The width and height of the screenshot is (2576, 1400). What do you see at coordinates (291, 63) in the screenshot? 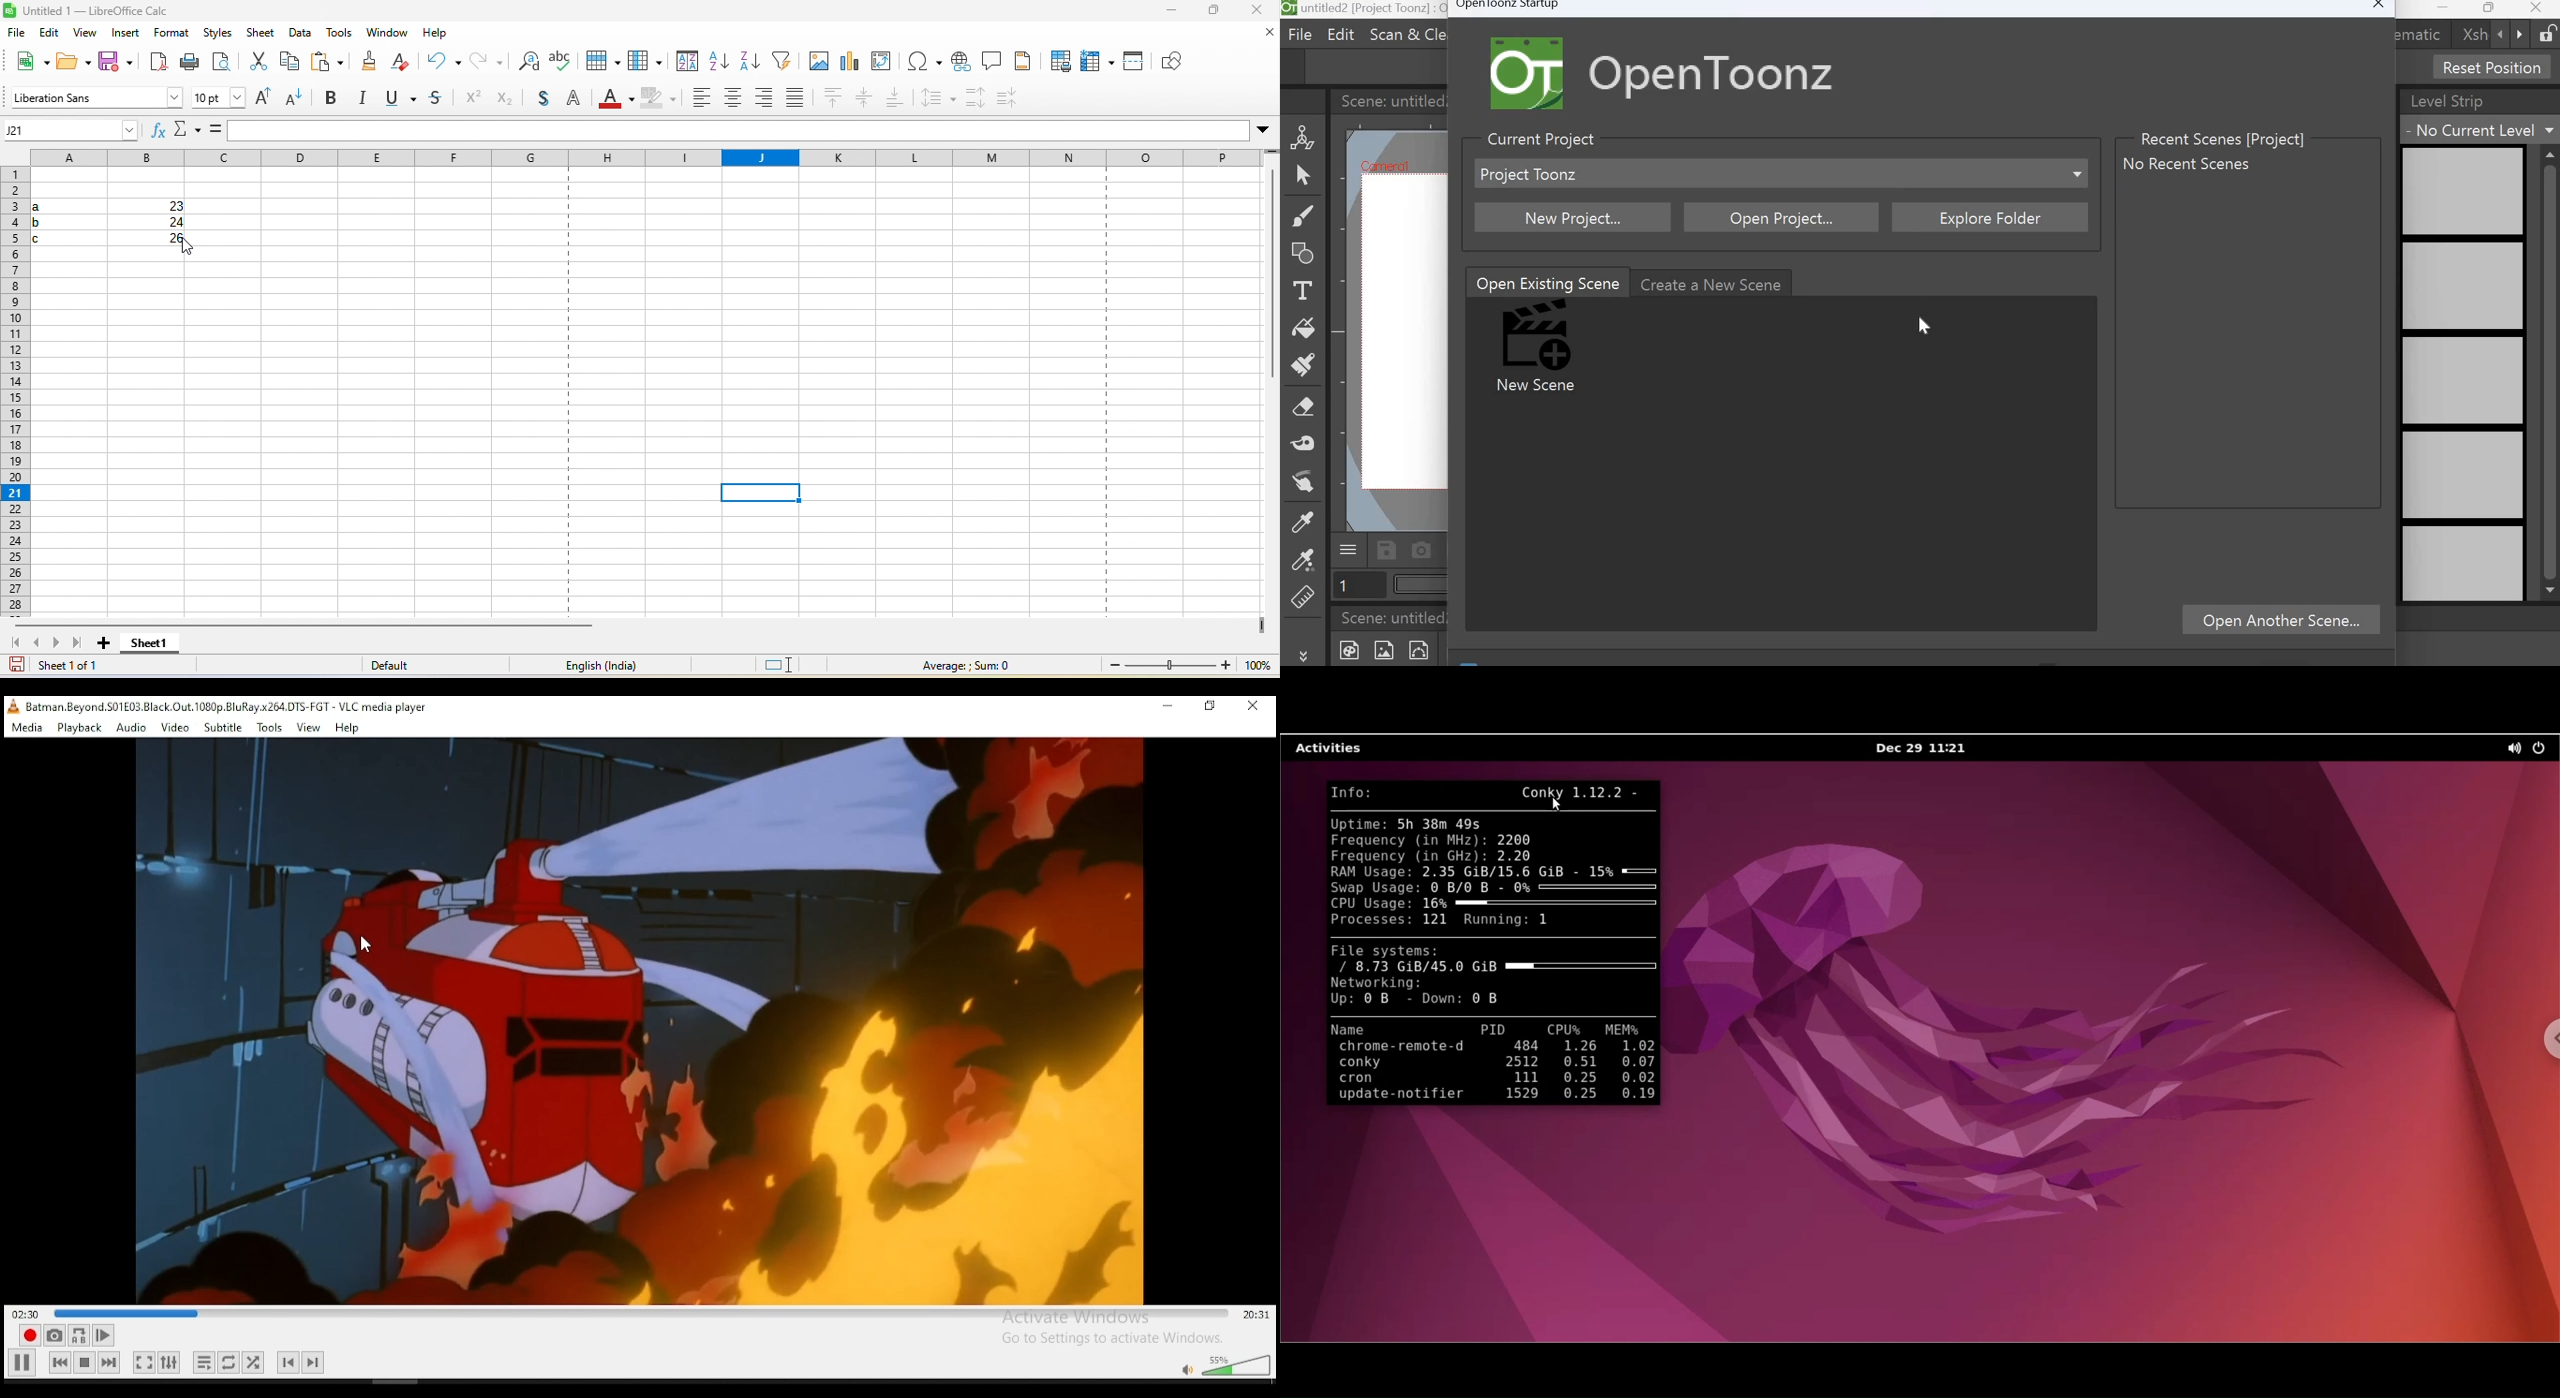
I see `copy` at bounding box center [291, 63].